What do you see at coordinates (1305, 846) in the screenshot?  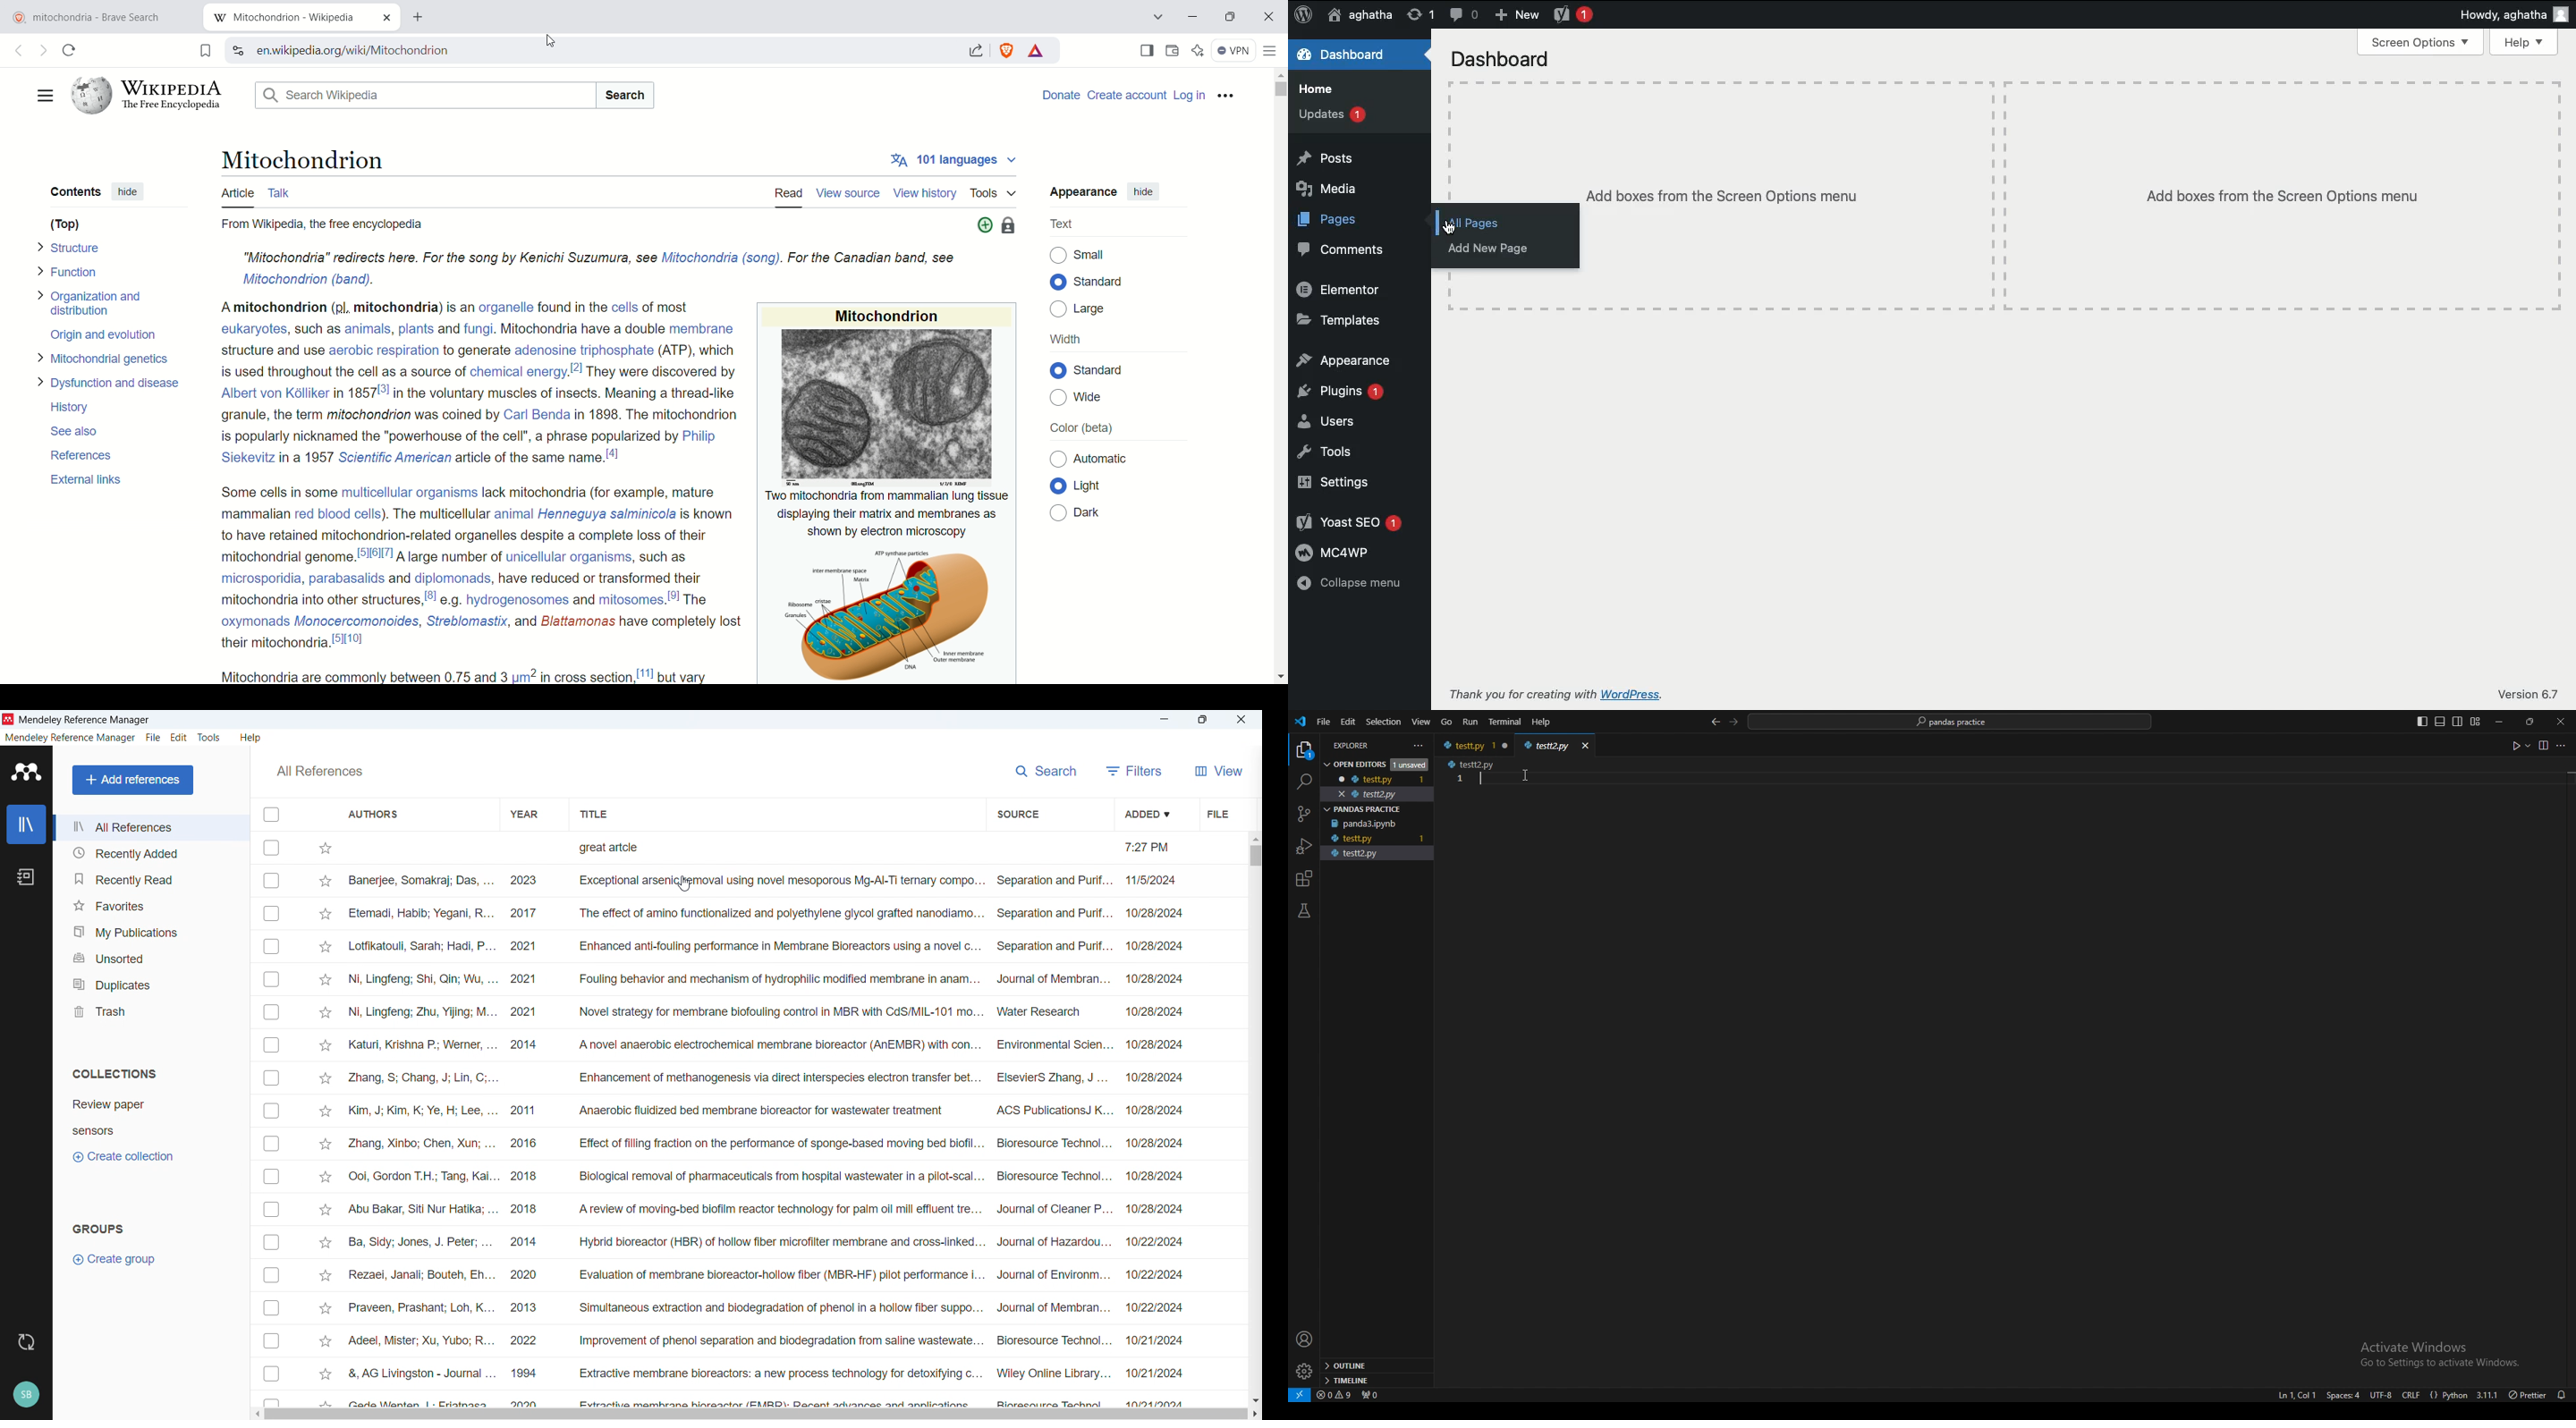 I see `run and debug` at bounding box center [1305, 846].